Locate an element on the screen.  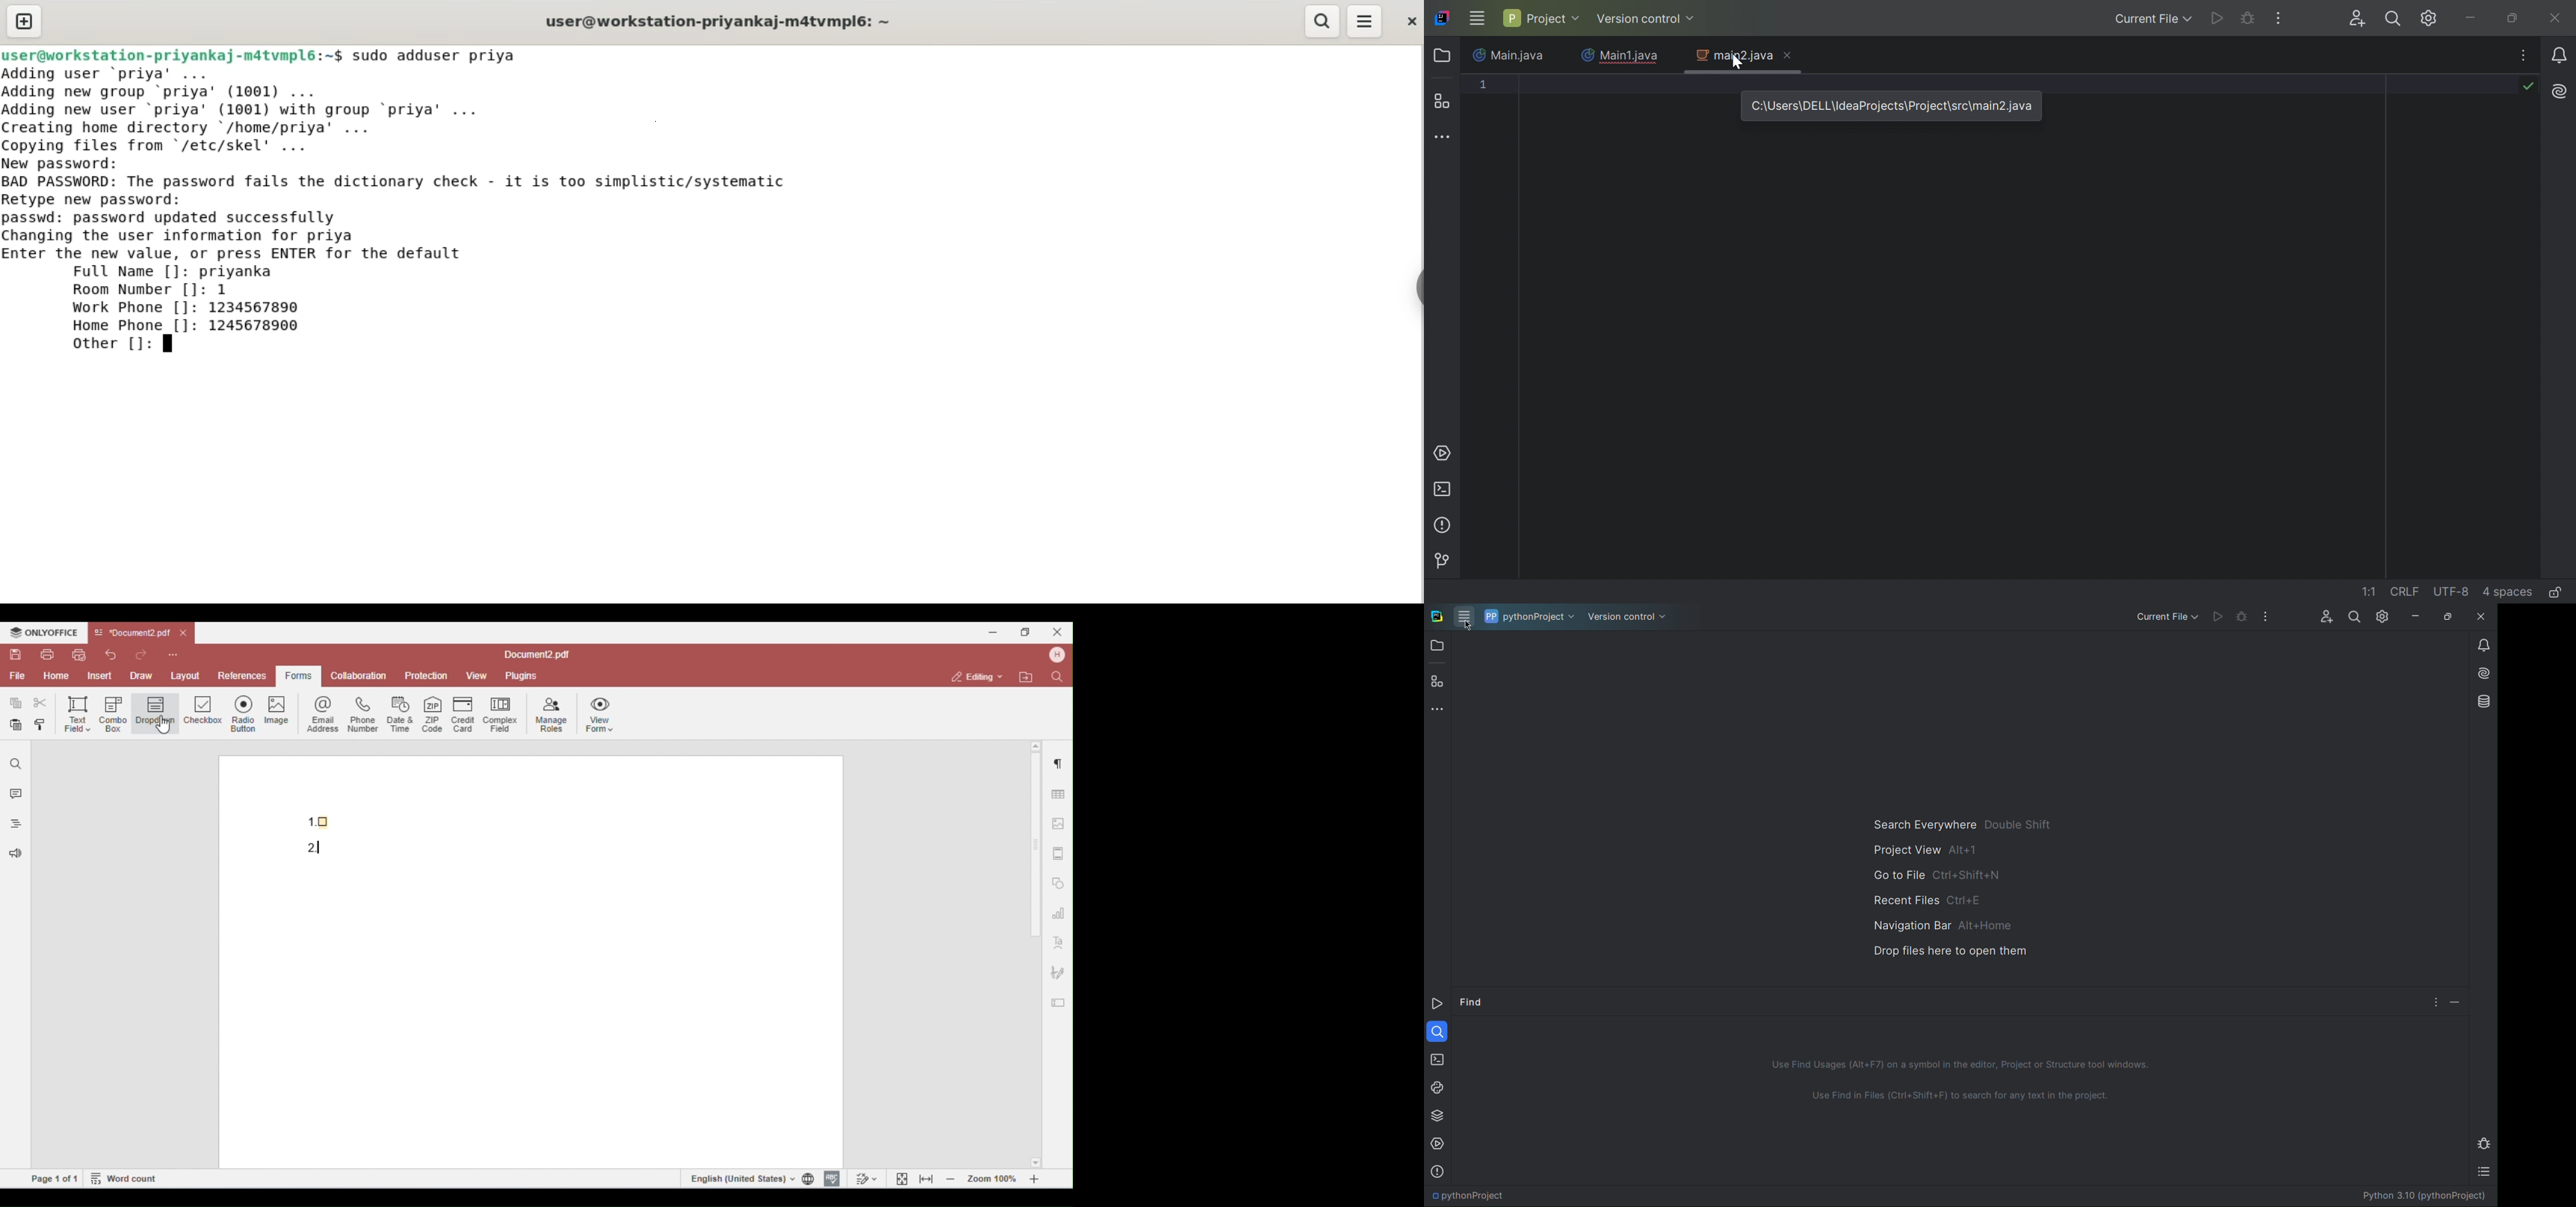
Version control is located at coordinates (1645, 19).